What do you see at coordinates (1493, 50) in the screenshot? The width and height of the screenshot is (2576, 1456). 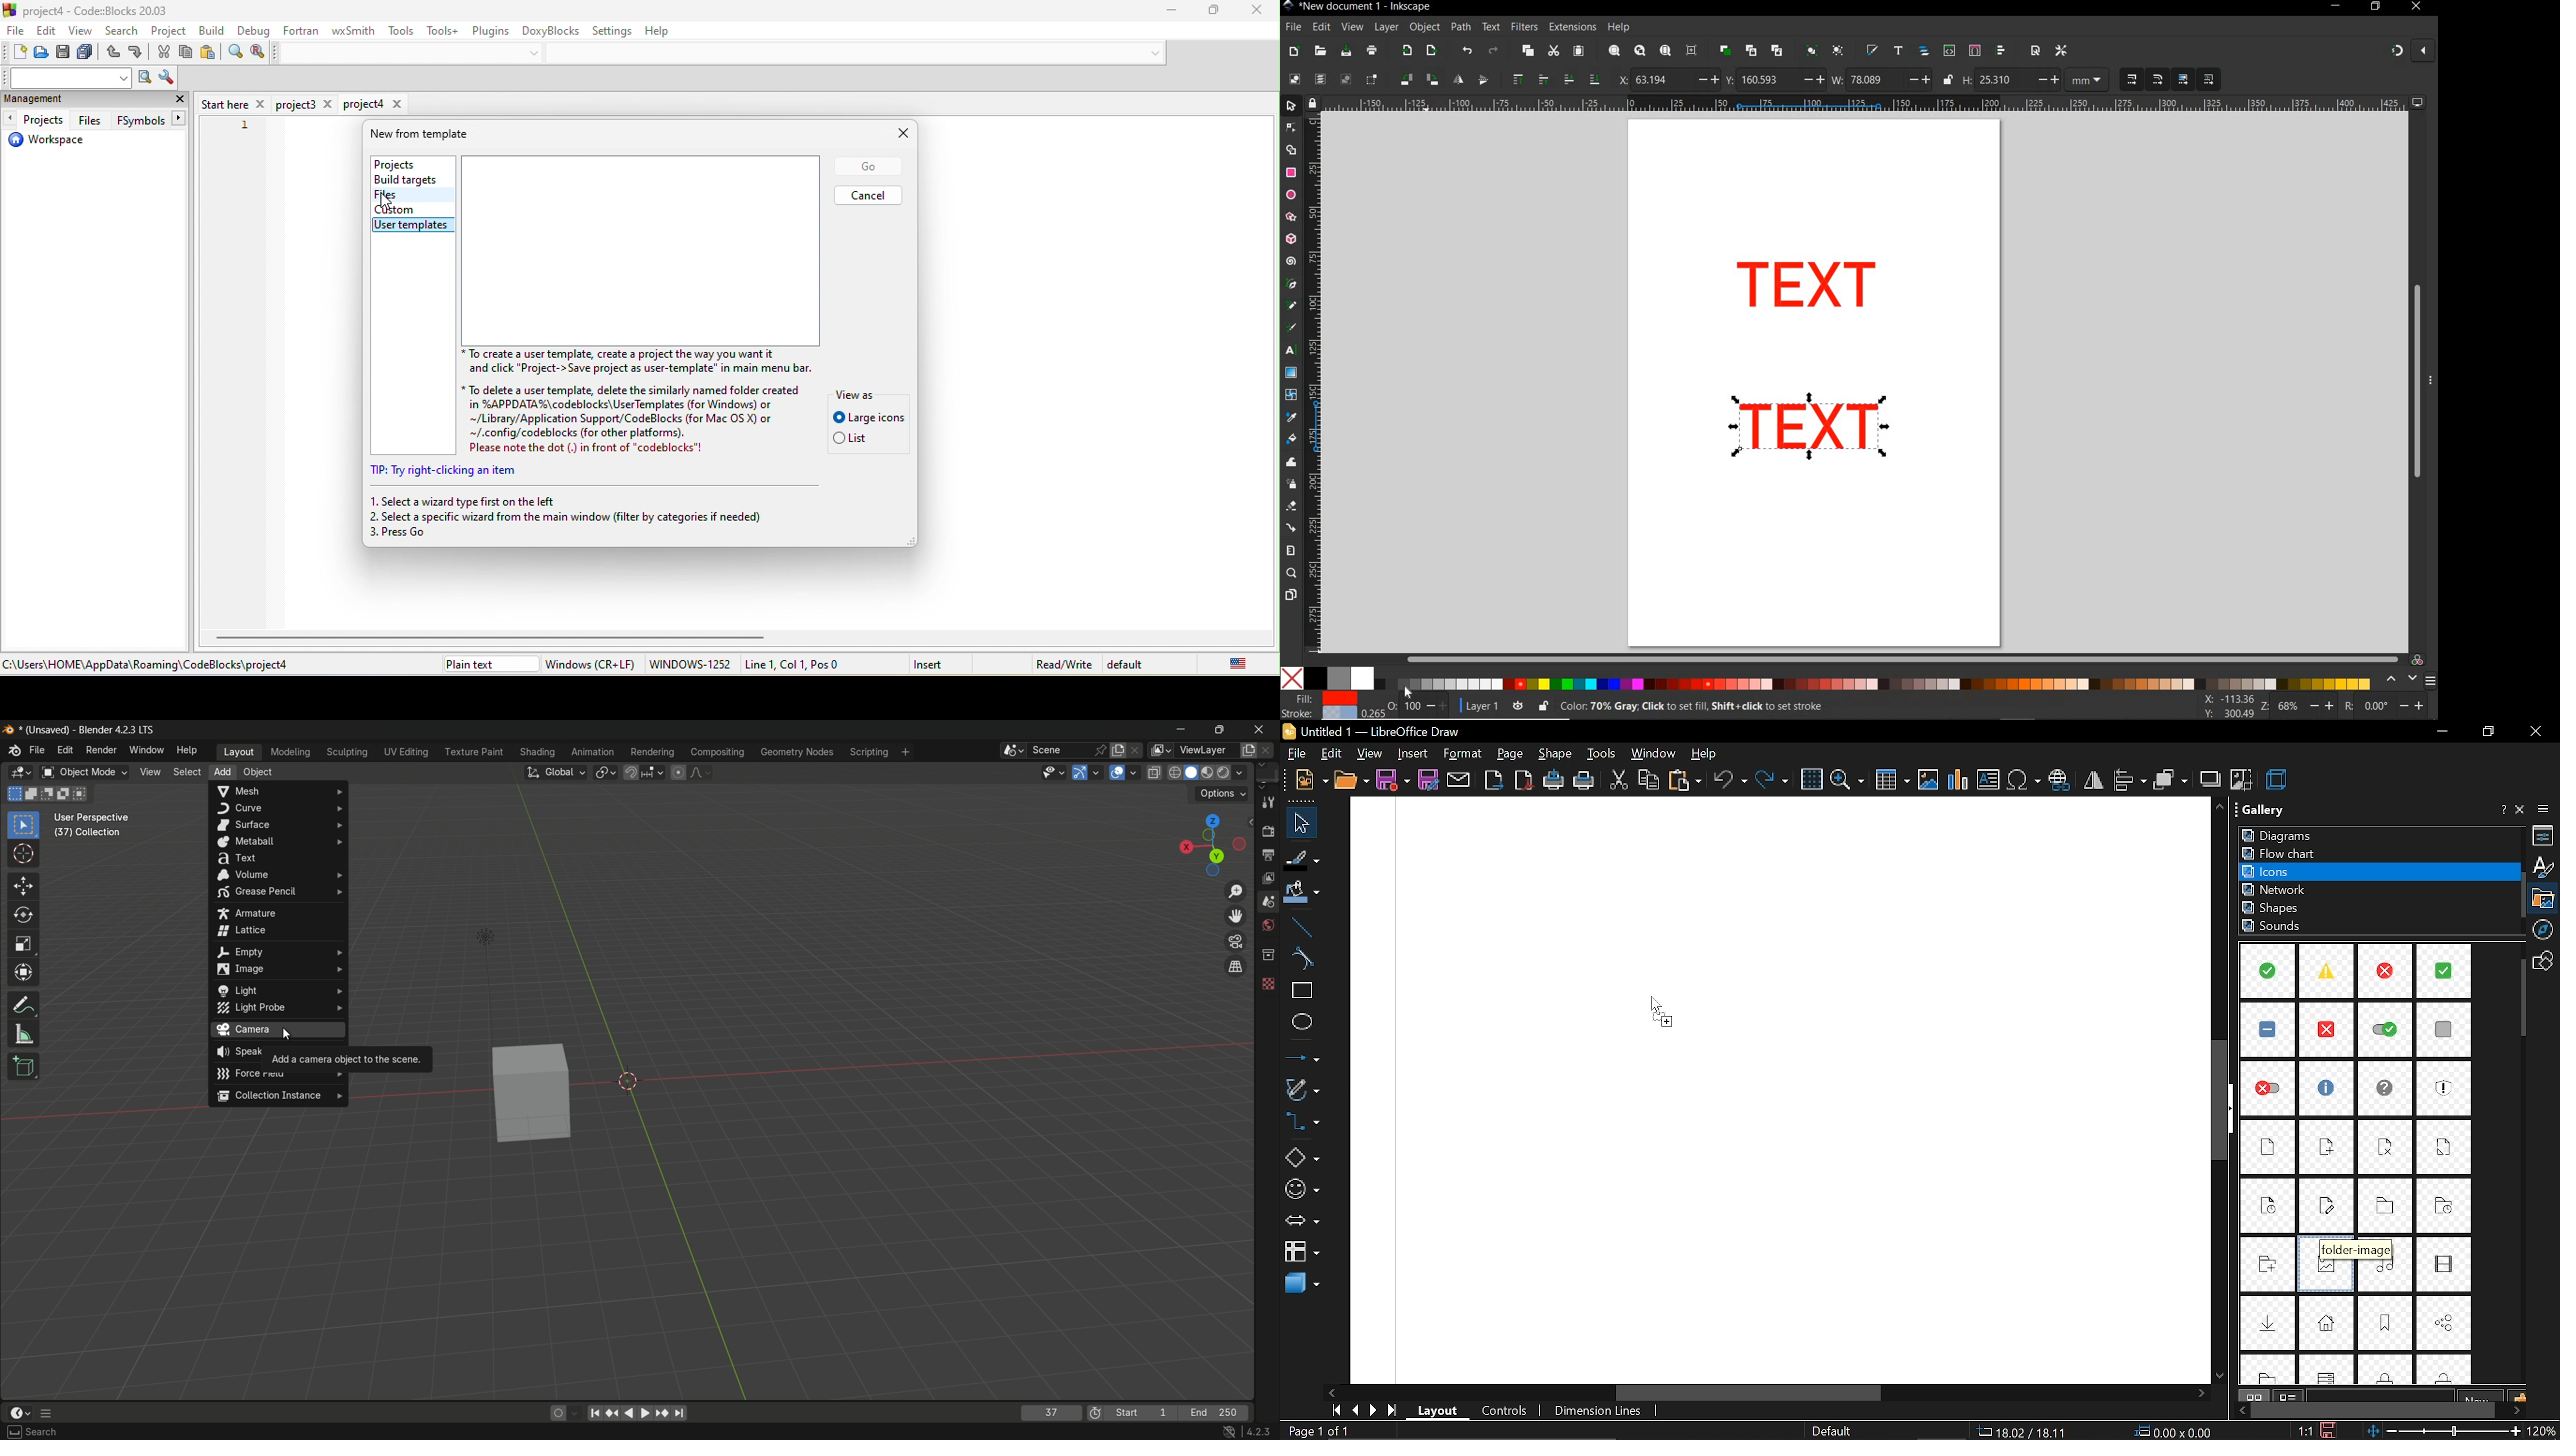 I see `redo` at bounding box center [1493, 50].